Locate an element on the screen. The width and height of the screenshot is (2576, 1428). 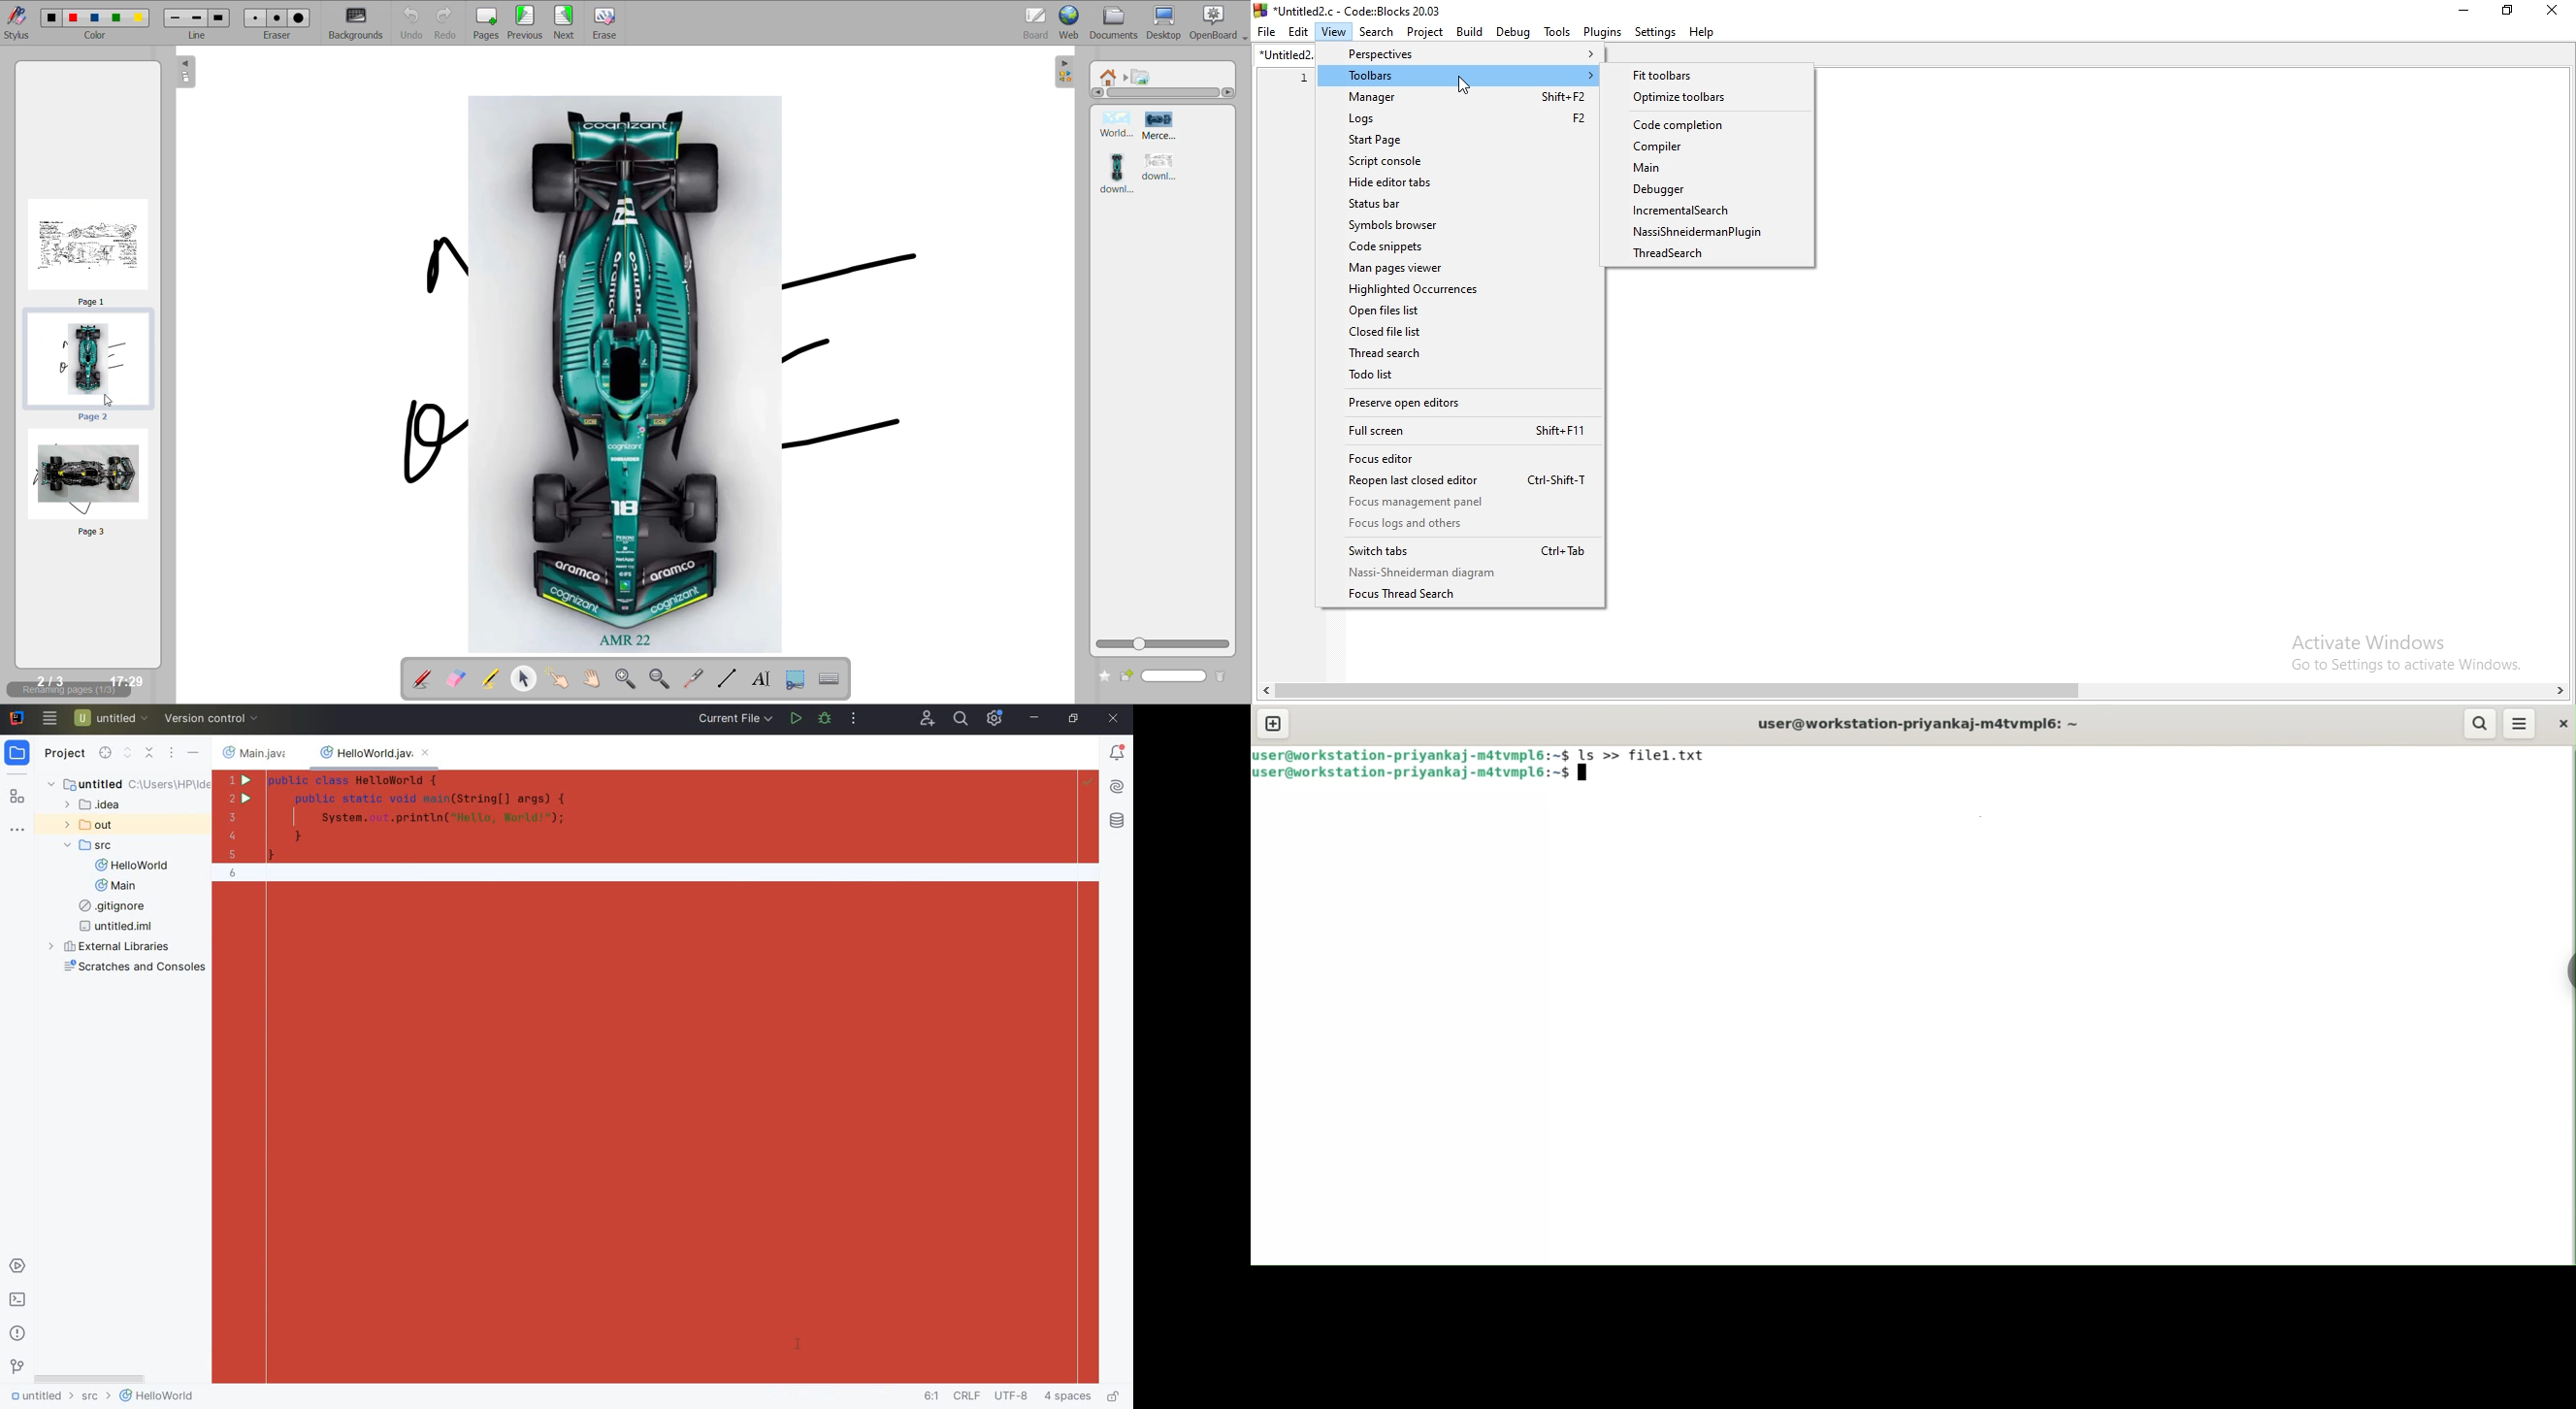
Focus editor is located at coordinates (1463, 460).